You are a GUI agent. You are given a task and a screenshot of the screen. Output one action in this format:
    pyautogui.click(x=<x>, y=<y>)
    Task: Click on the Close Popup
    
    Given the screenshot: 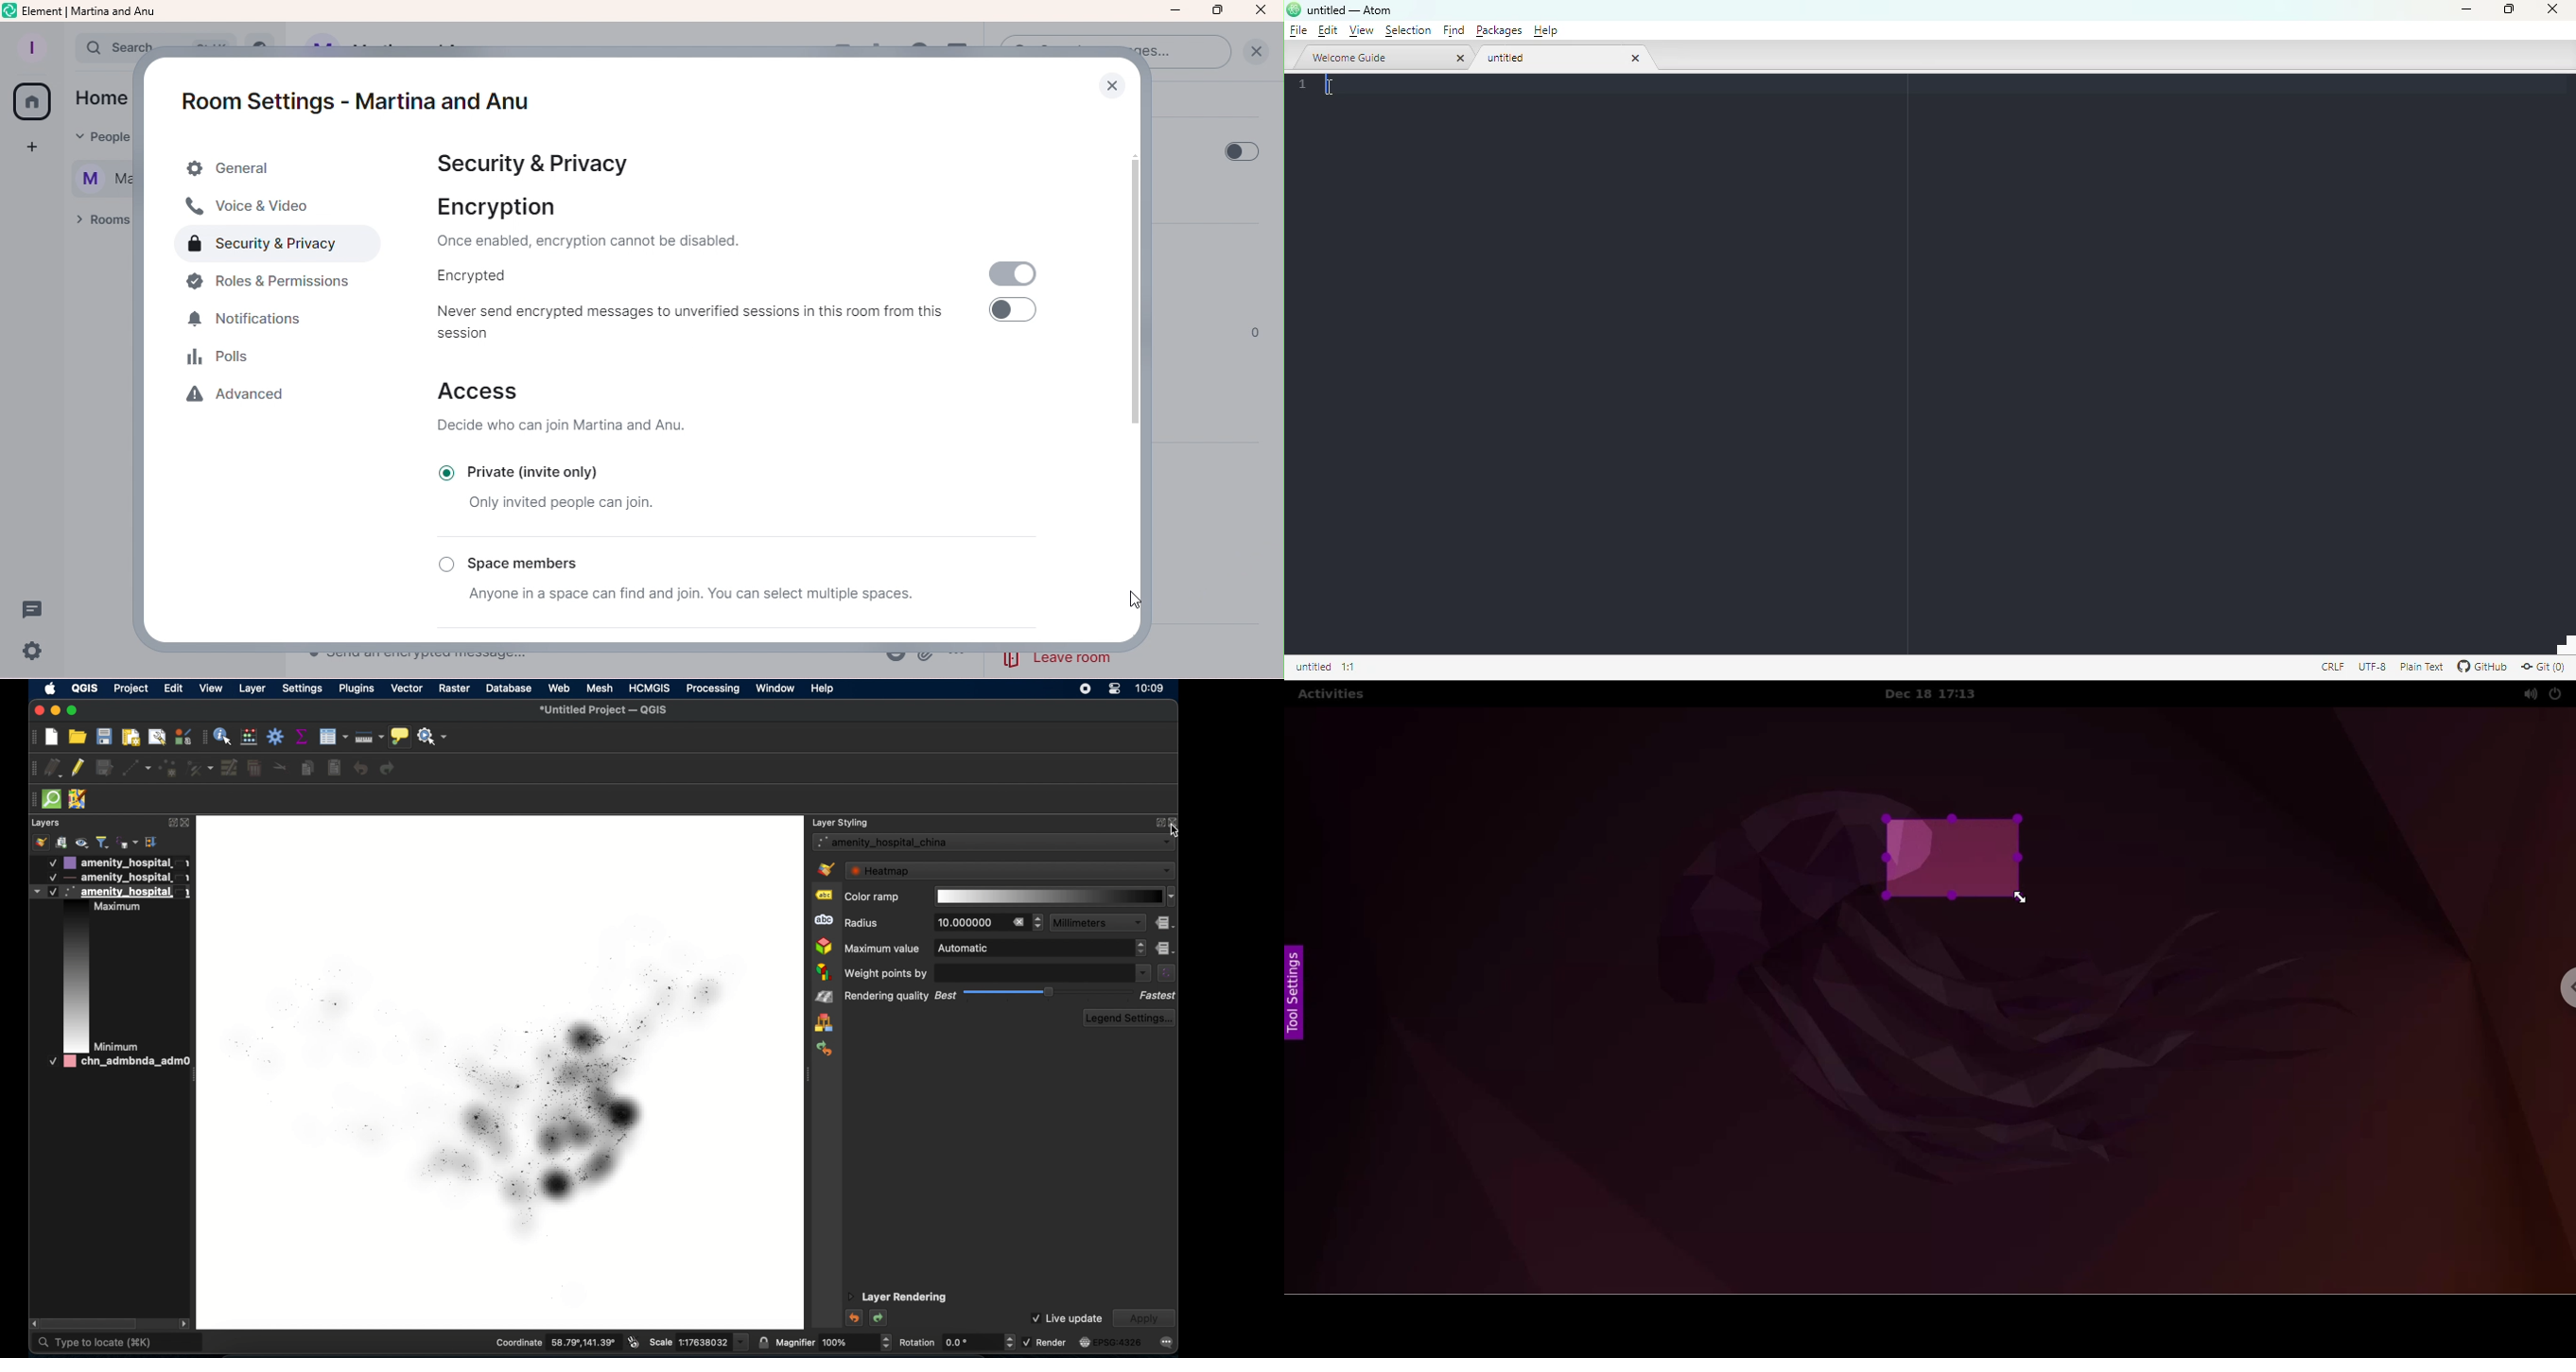 What is the action you would take?
    pyautogui.click(x=1116, y=90)
    